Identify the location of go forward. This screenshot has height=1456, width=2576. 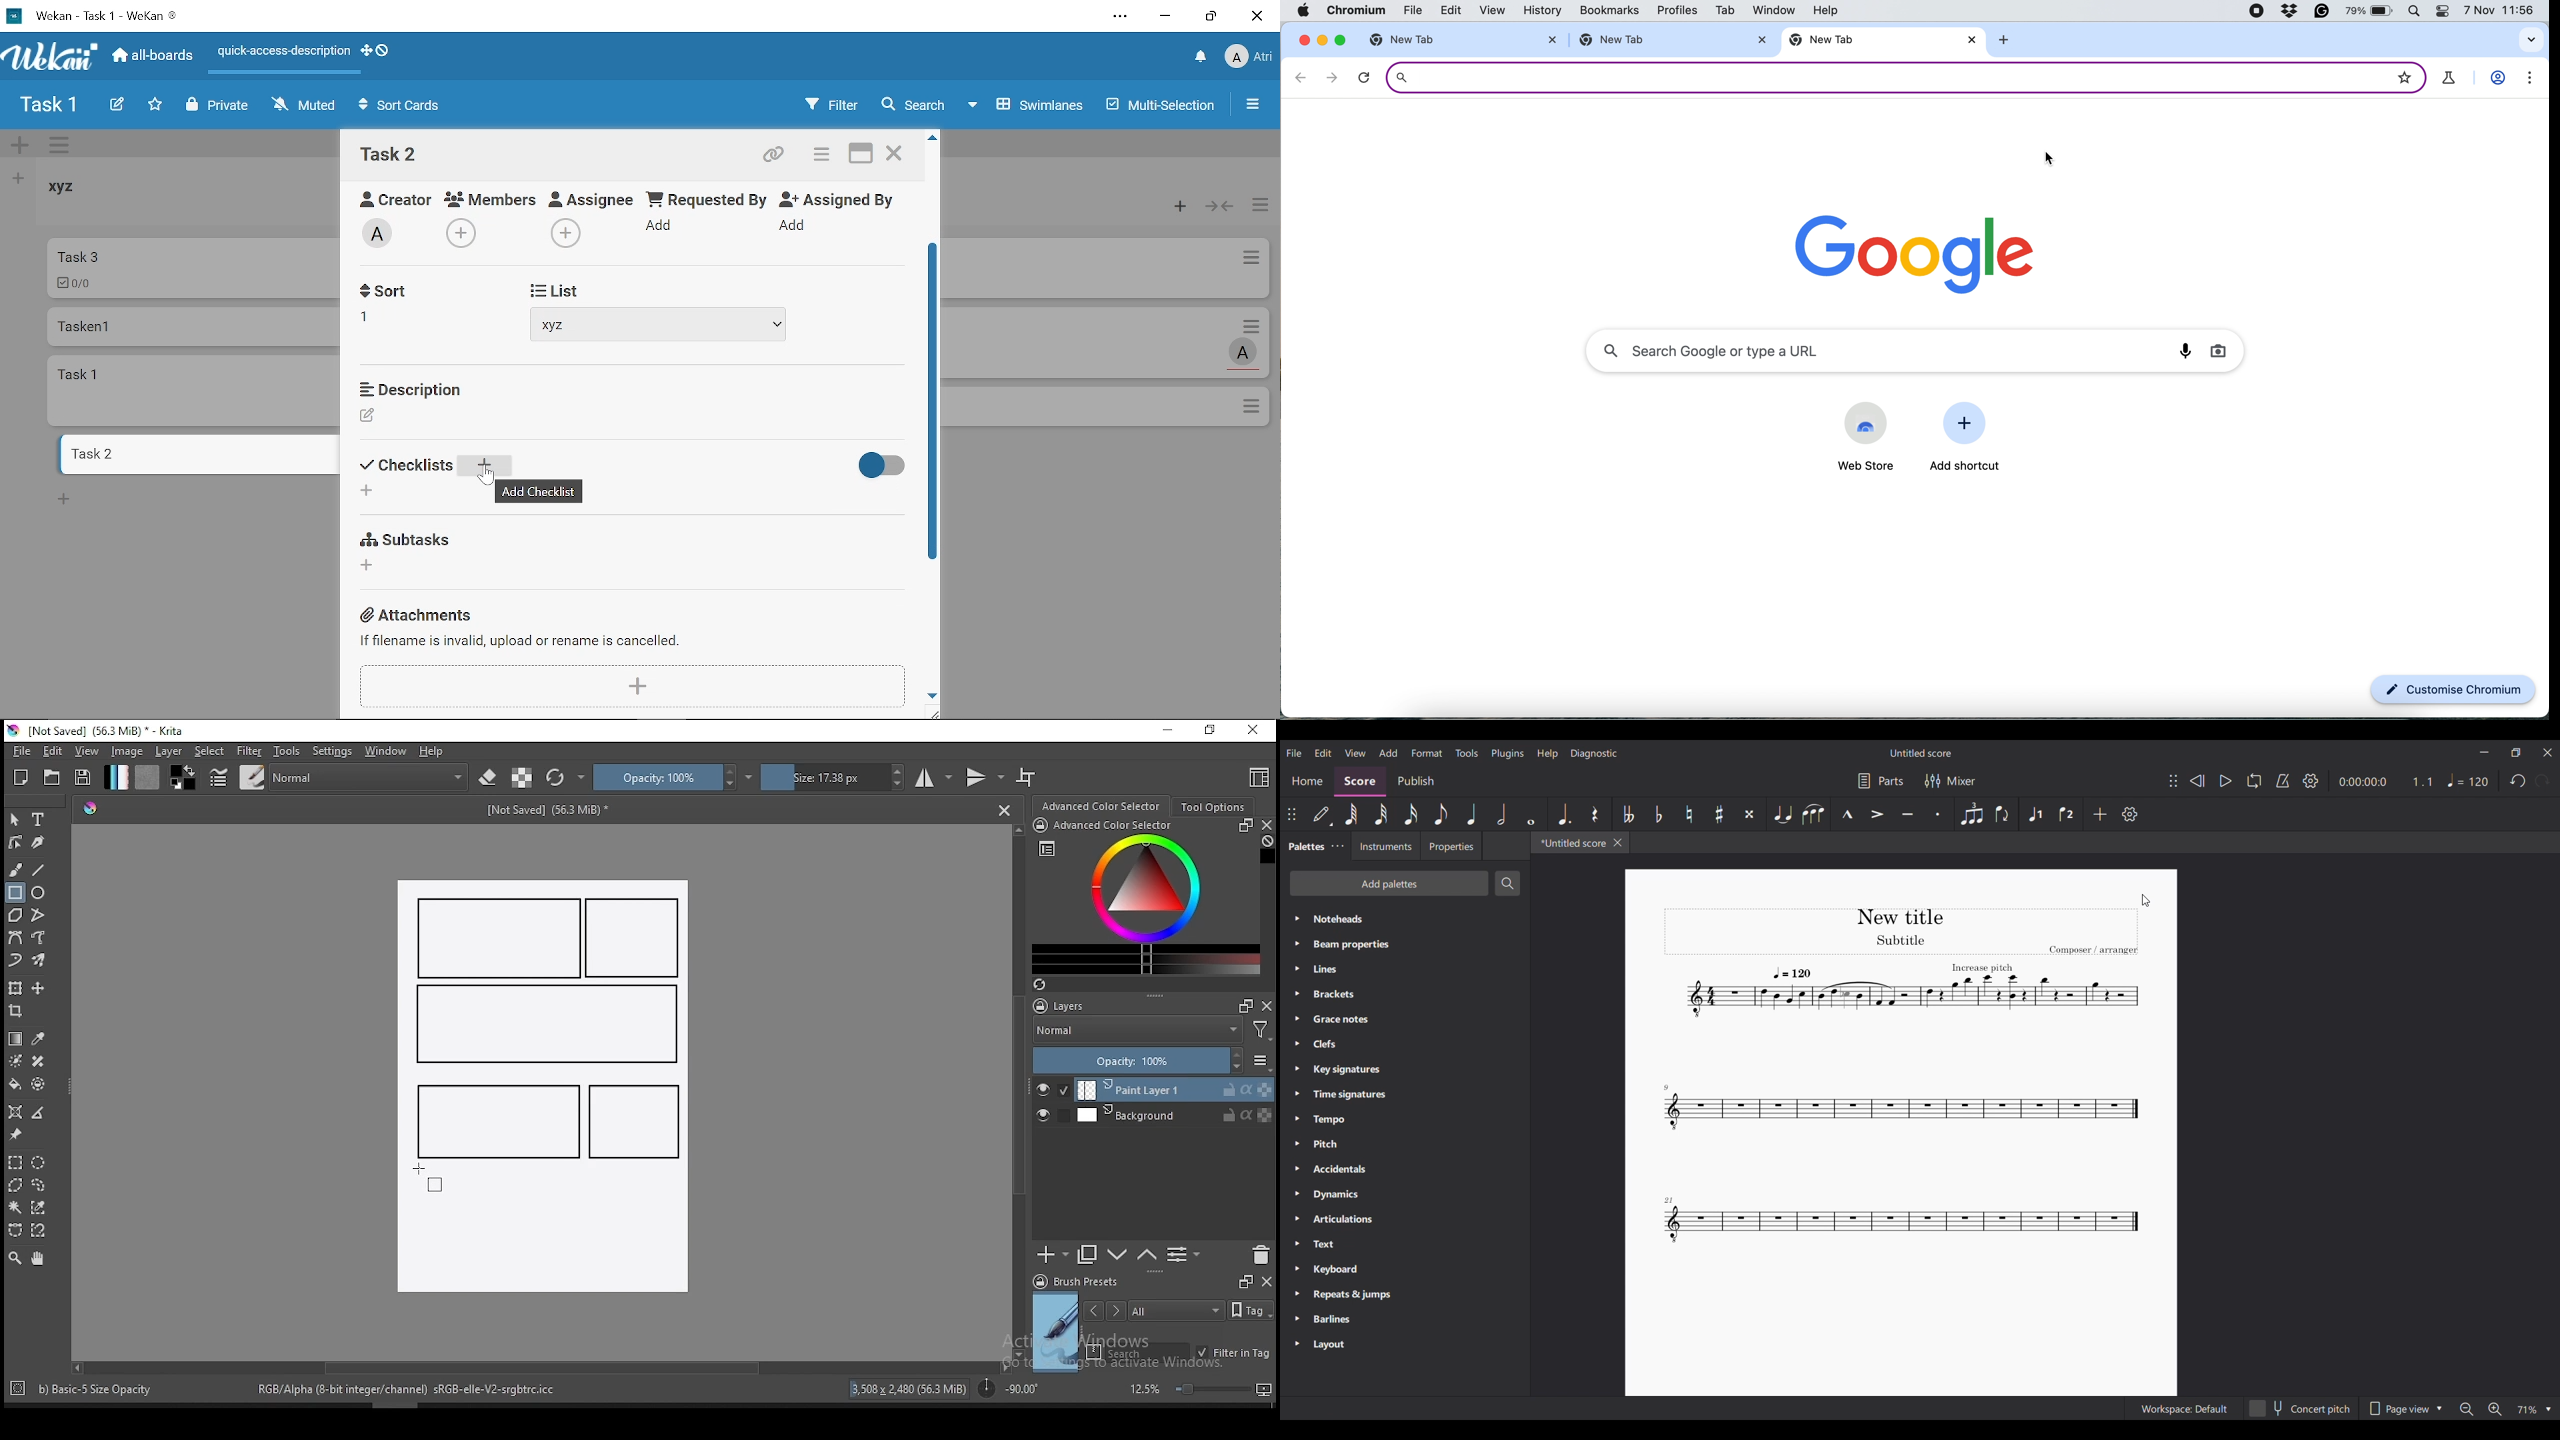
(1328, 77).